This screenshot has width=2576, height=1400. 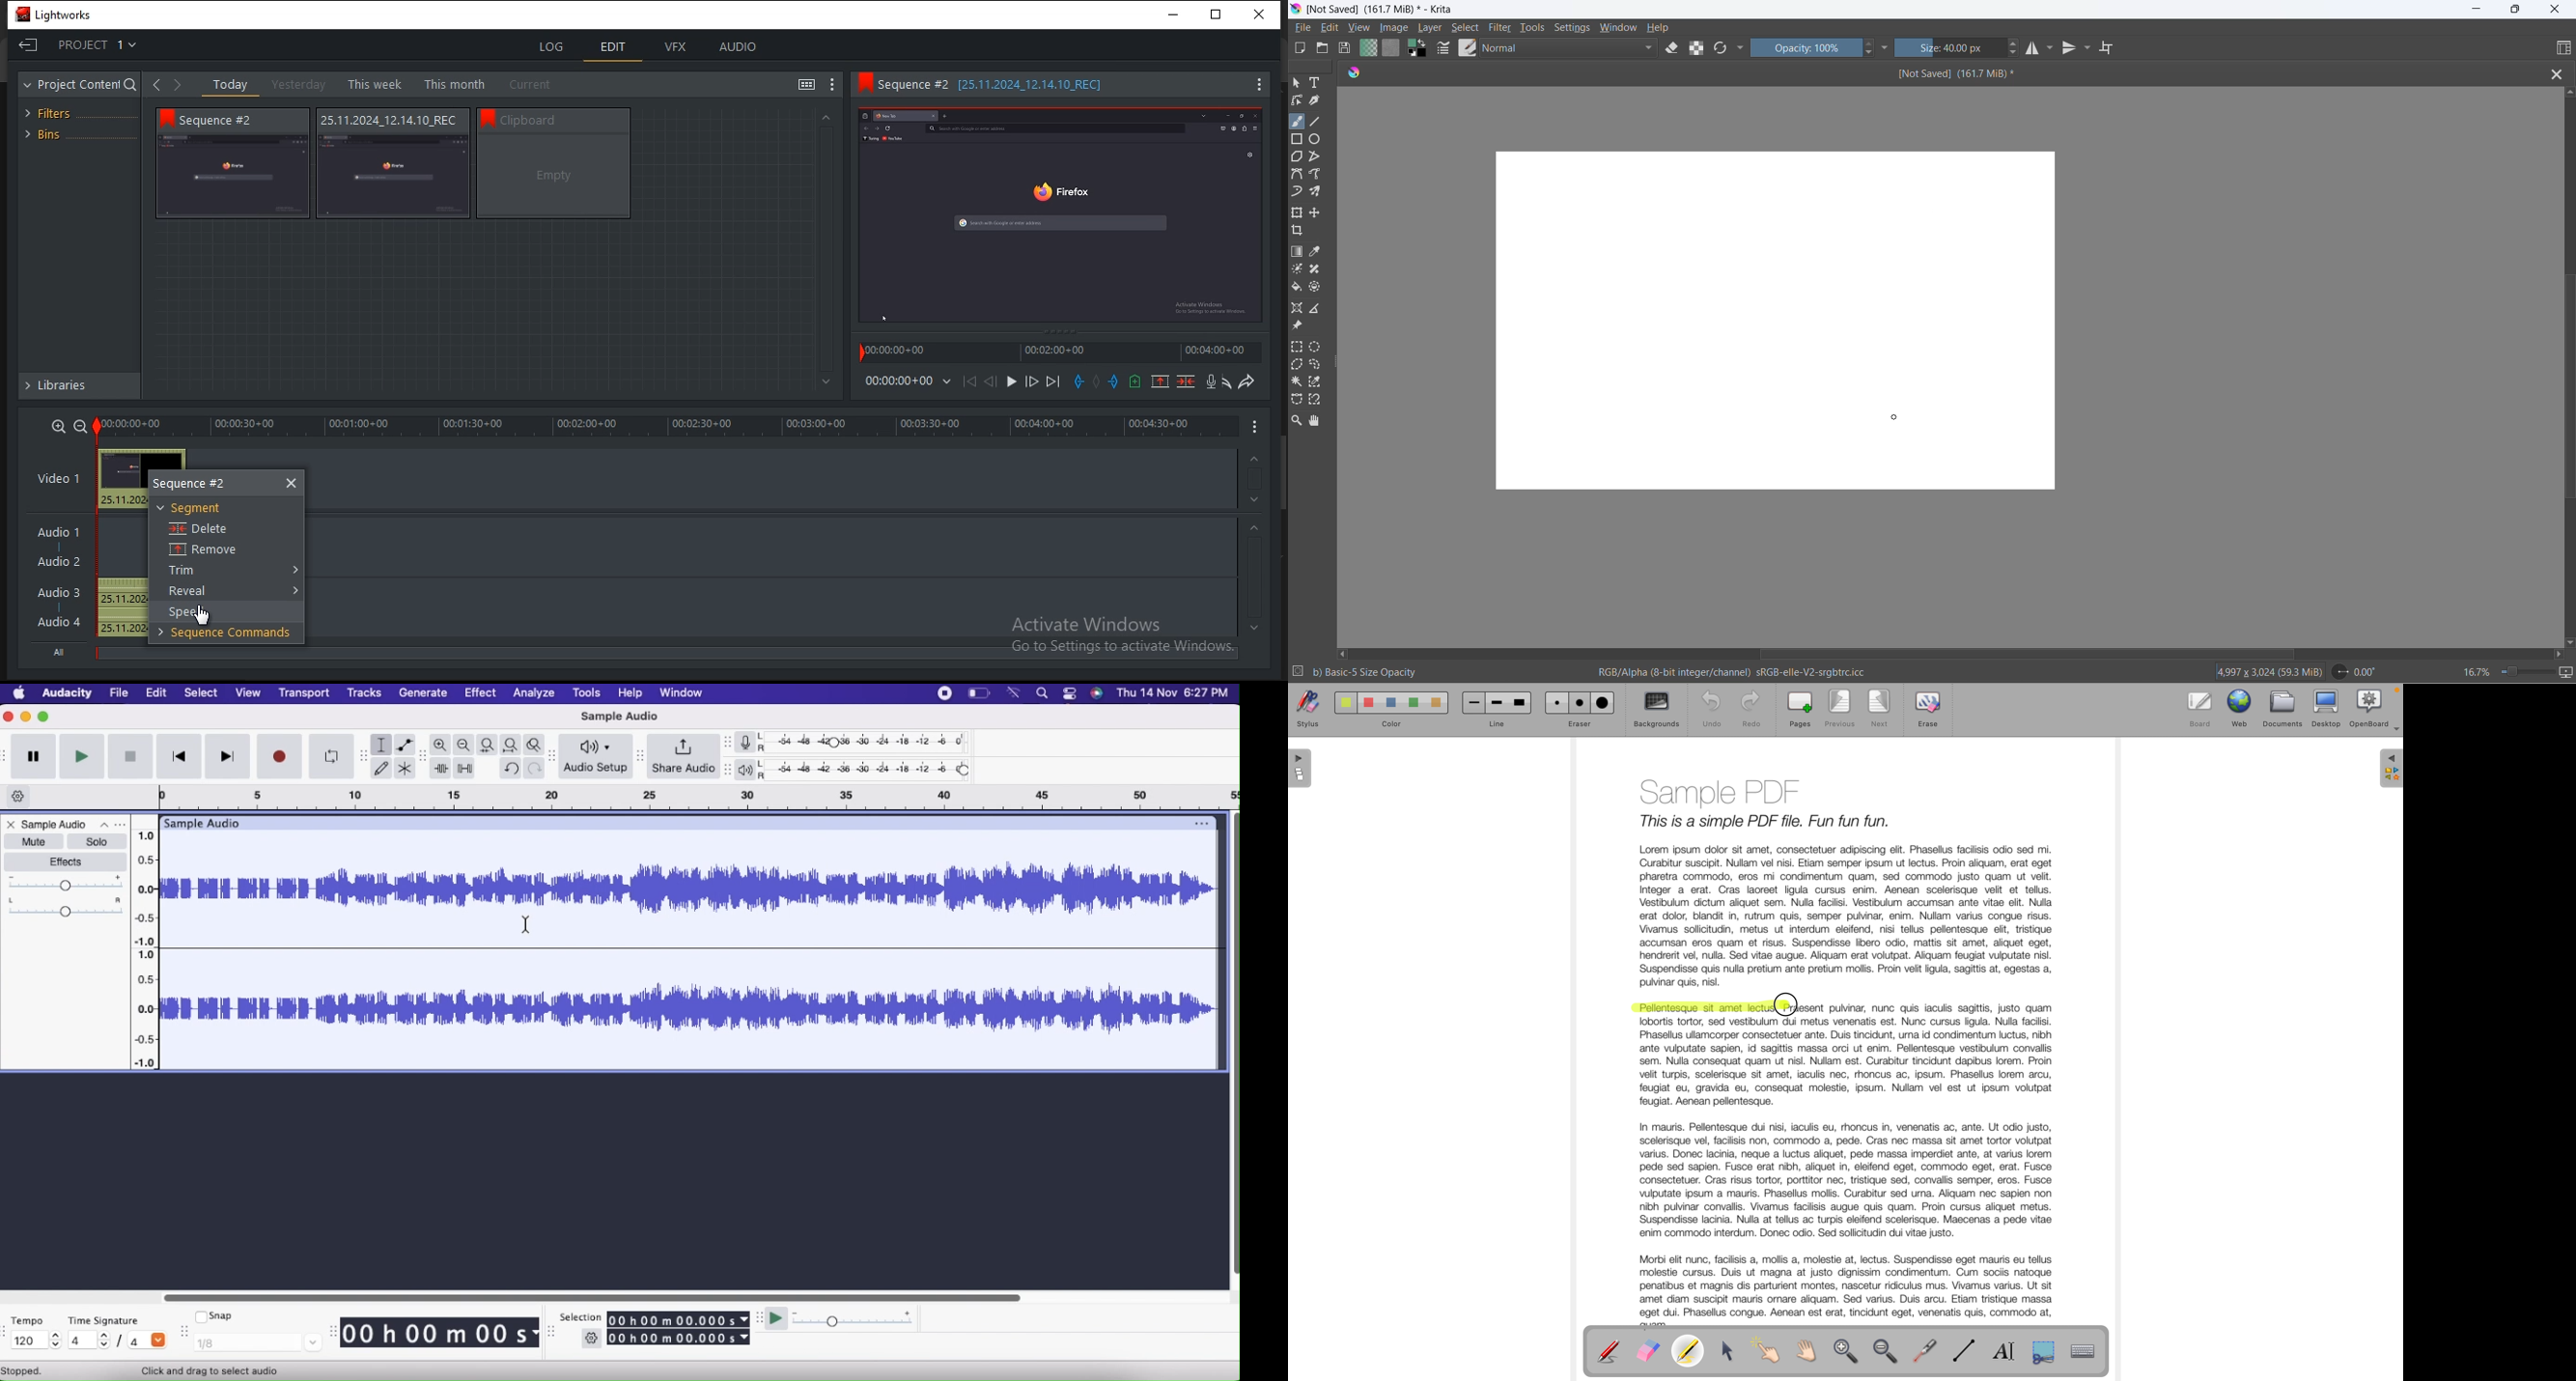 I want to click on current, so click(x=535, y=85).